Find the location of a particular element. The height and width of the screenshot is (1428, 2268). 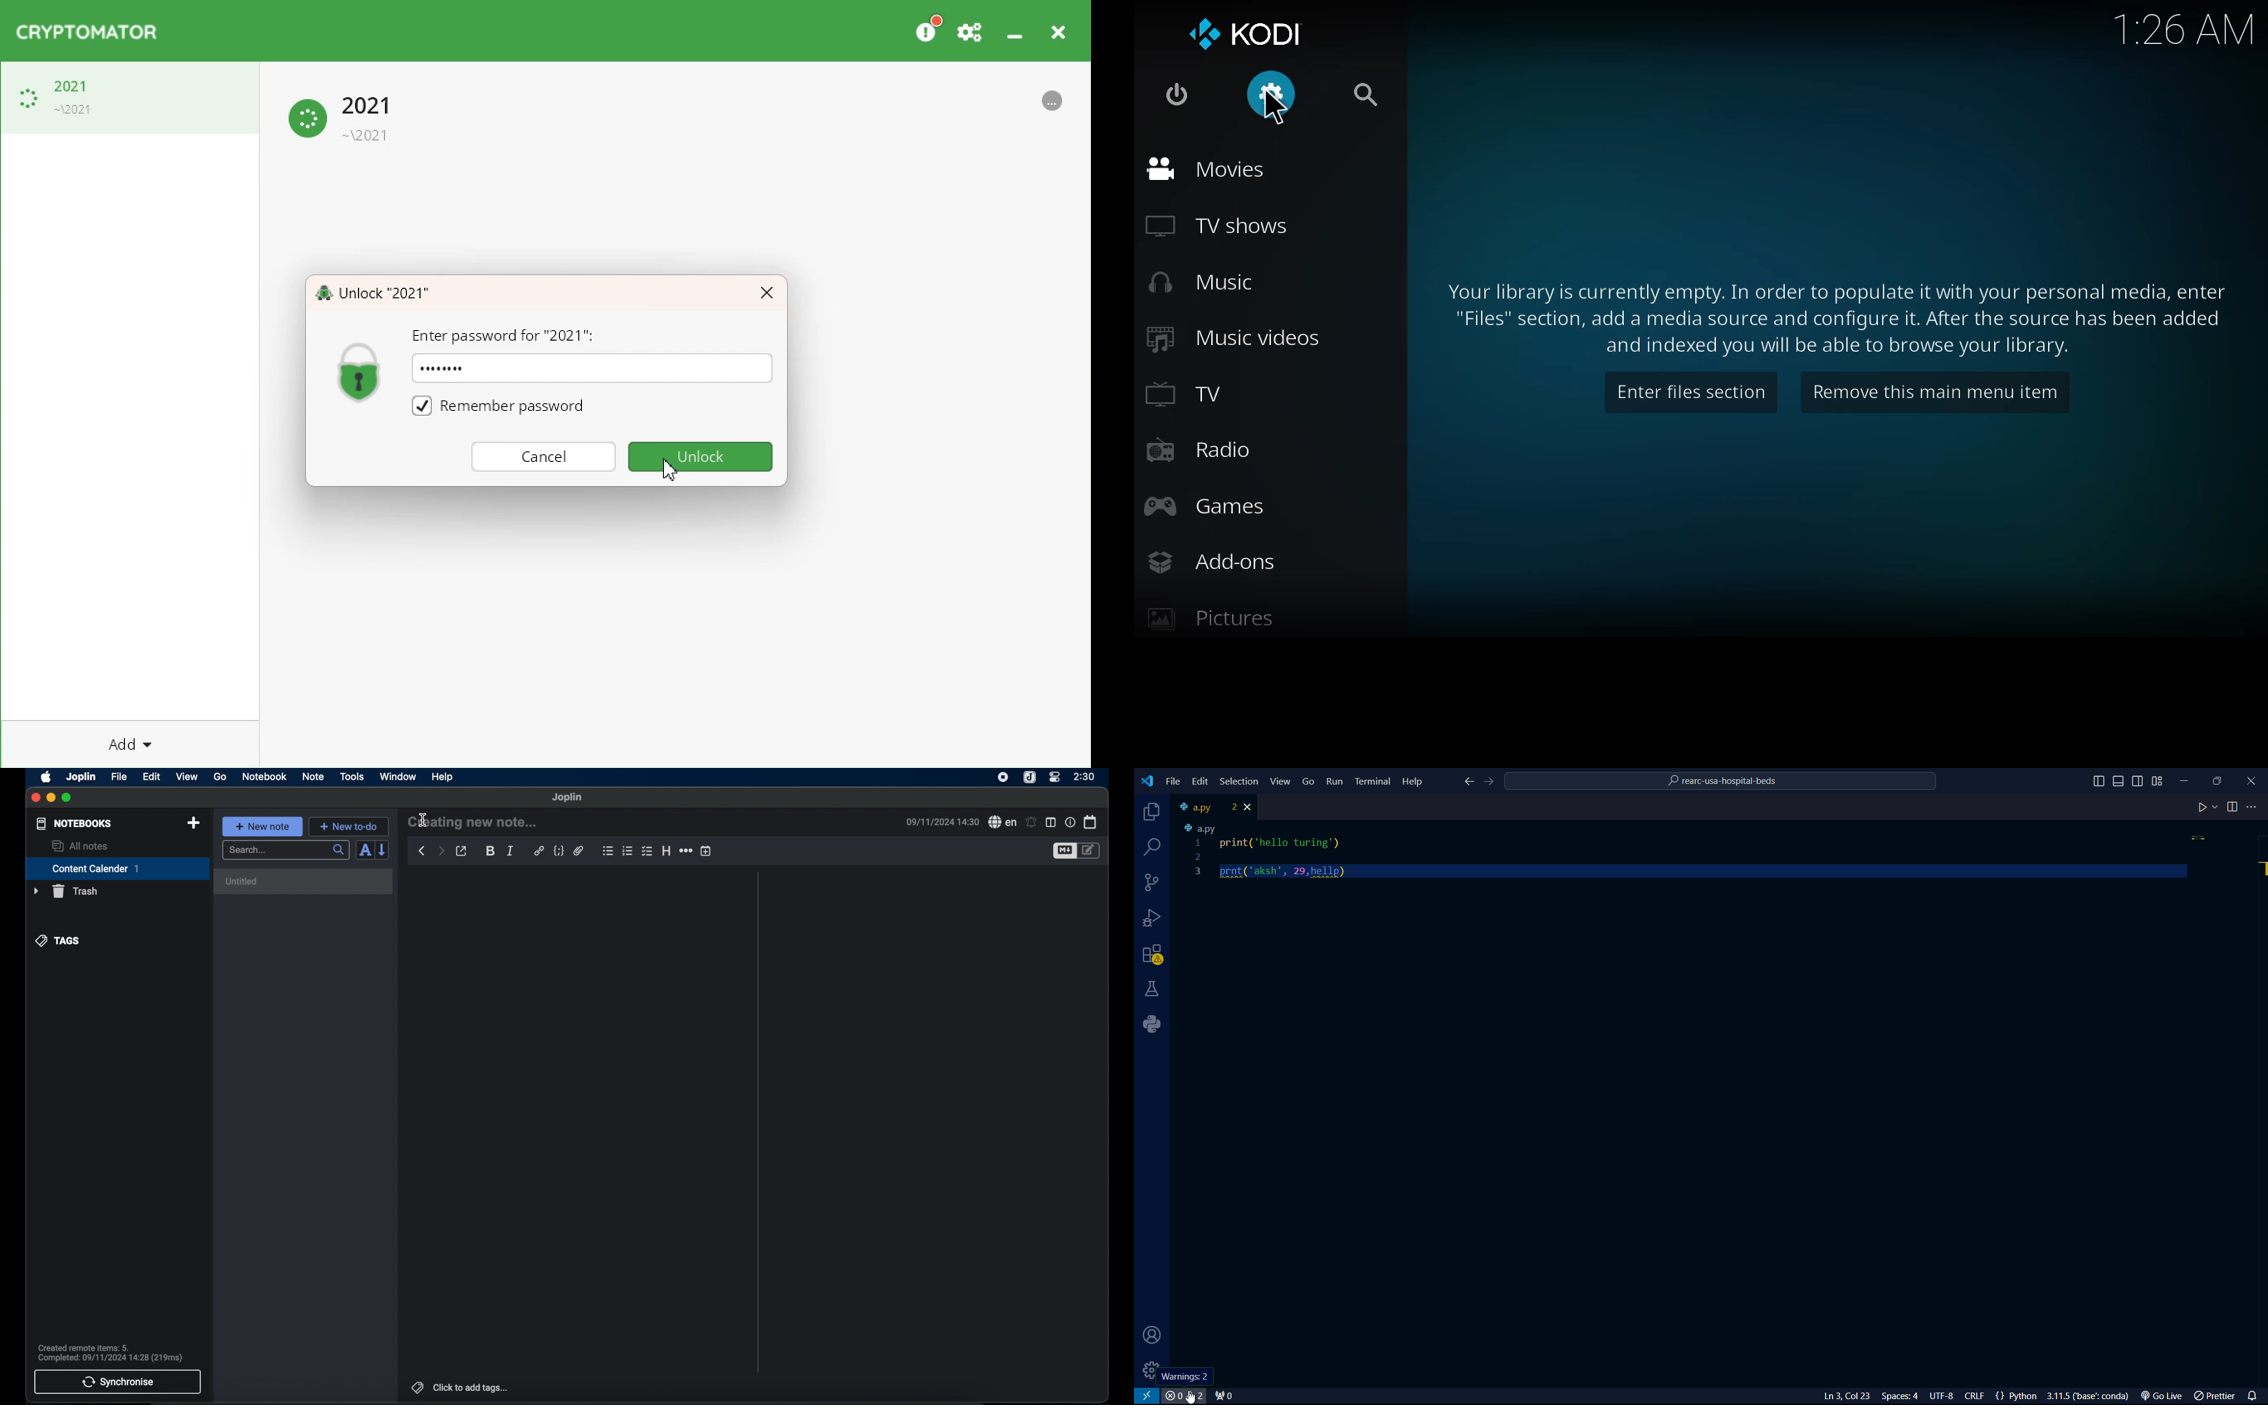

go is located at coordinates (221, 777).